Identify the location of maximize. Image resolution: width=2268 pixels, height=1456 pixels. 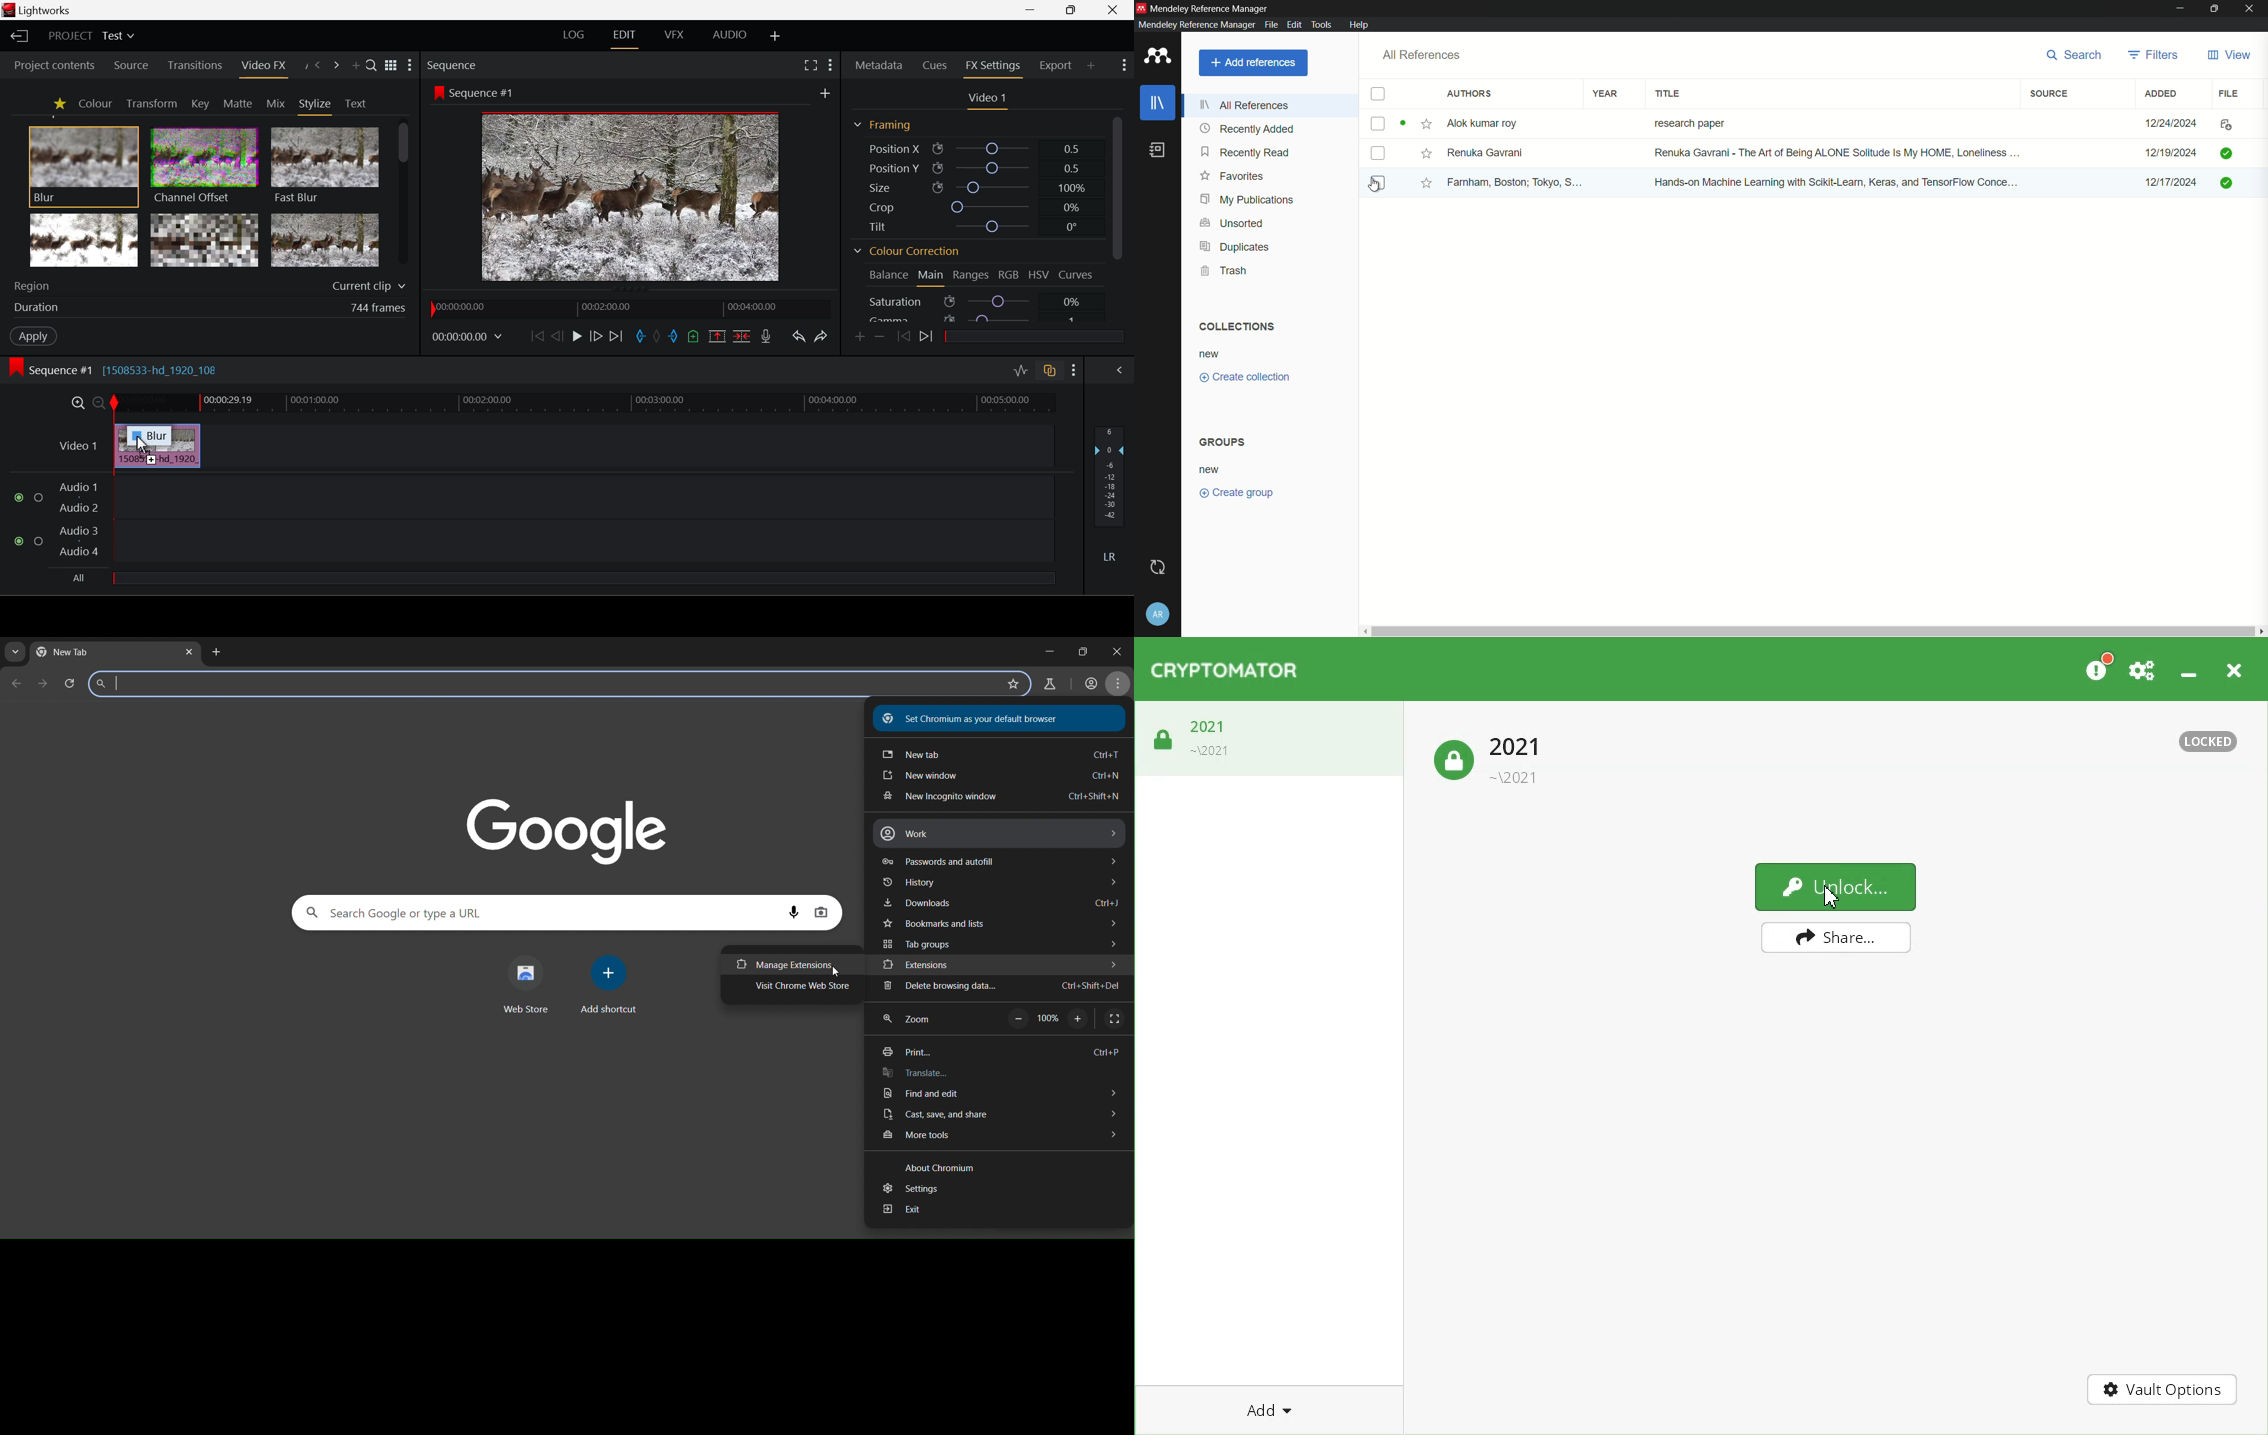
(1121, 650).